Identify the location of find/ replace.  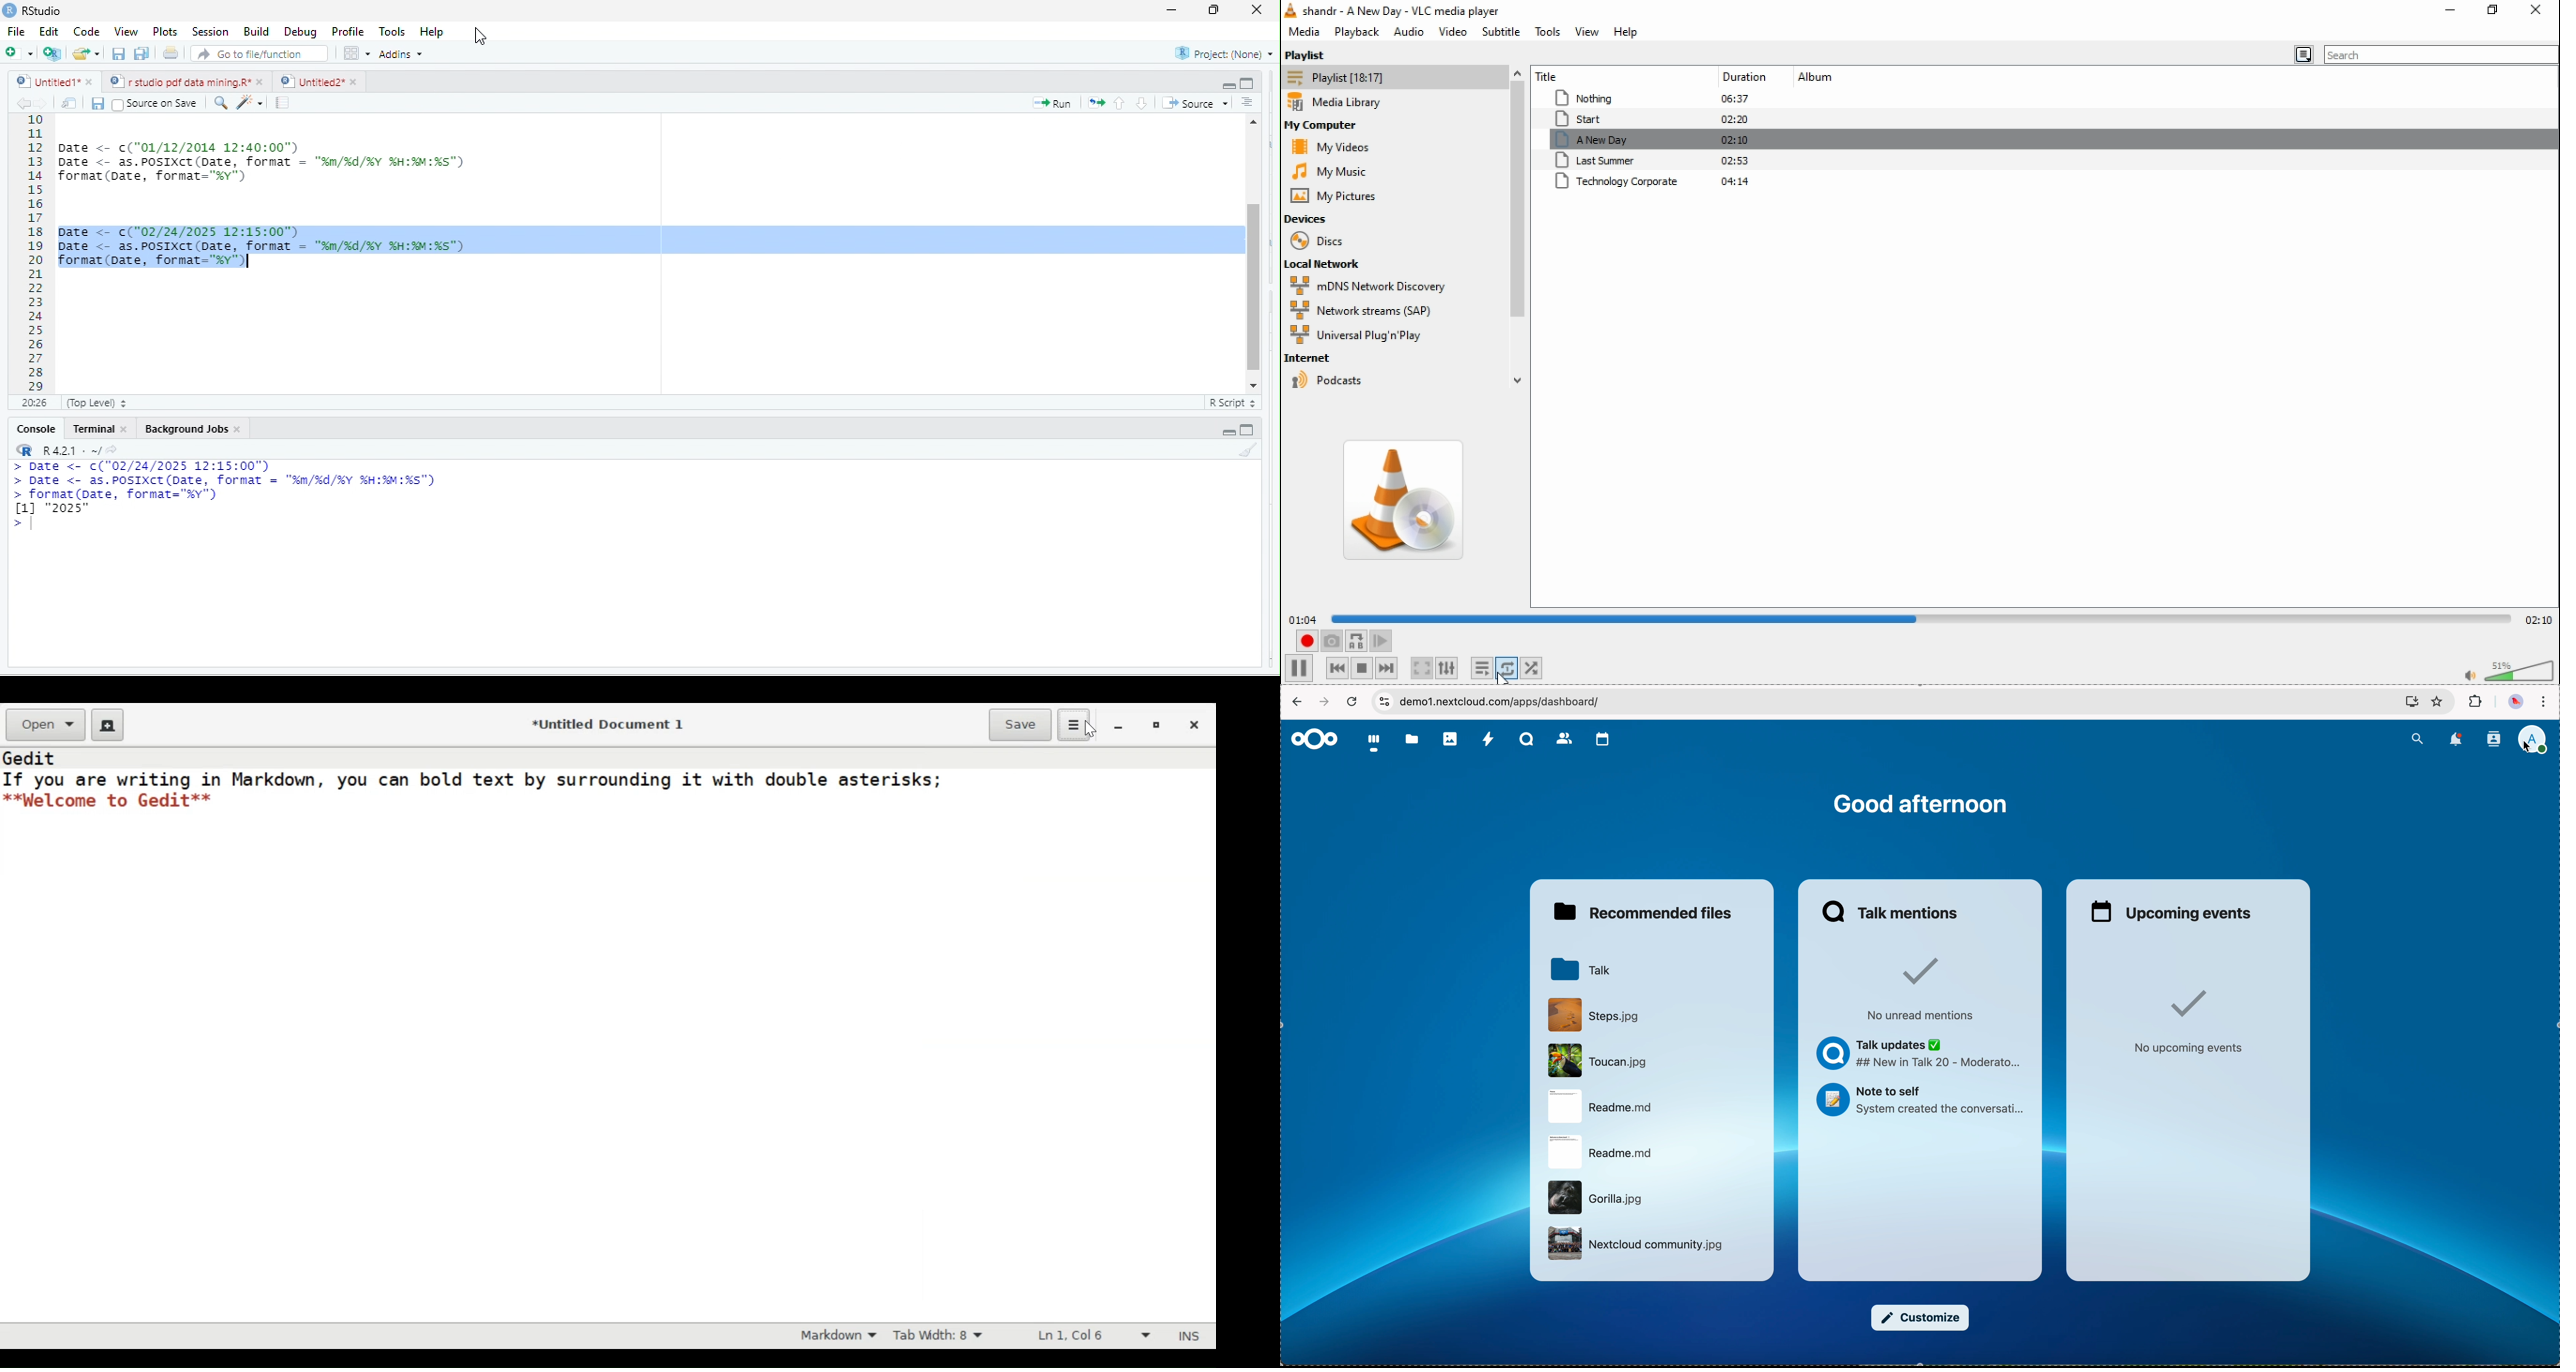
(217, 103).